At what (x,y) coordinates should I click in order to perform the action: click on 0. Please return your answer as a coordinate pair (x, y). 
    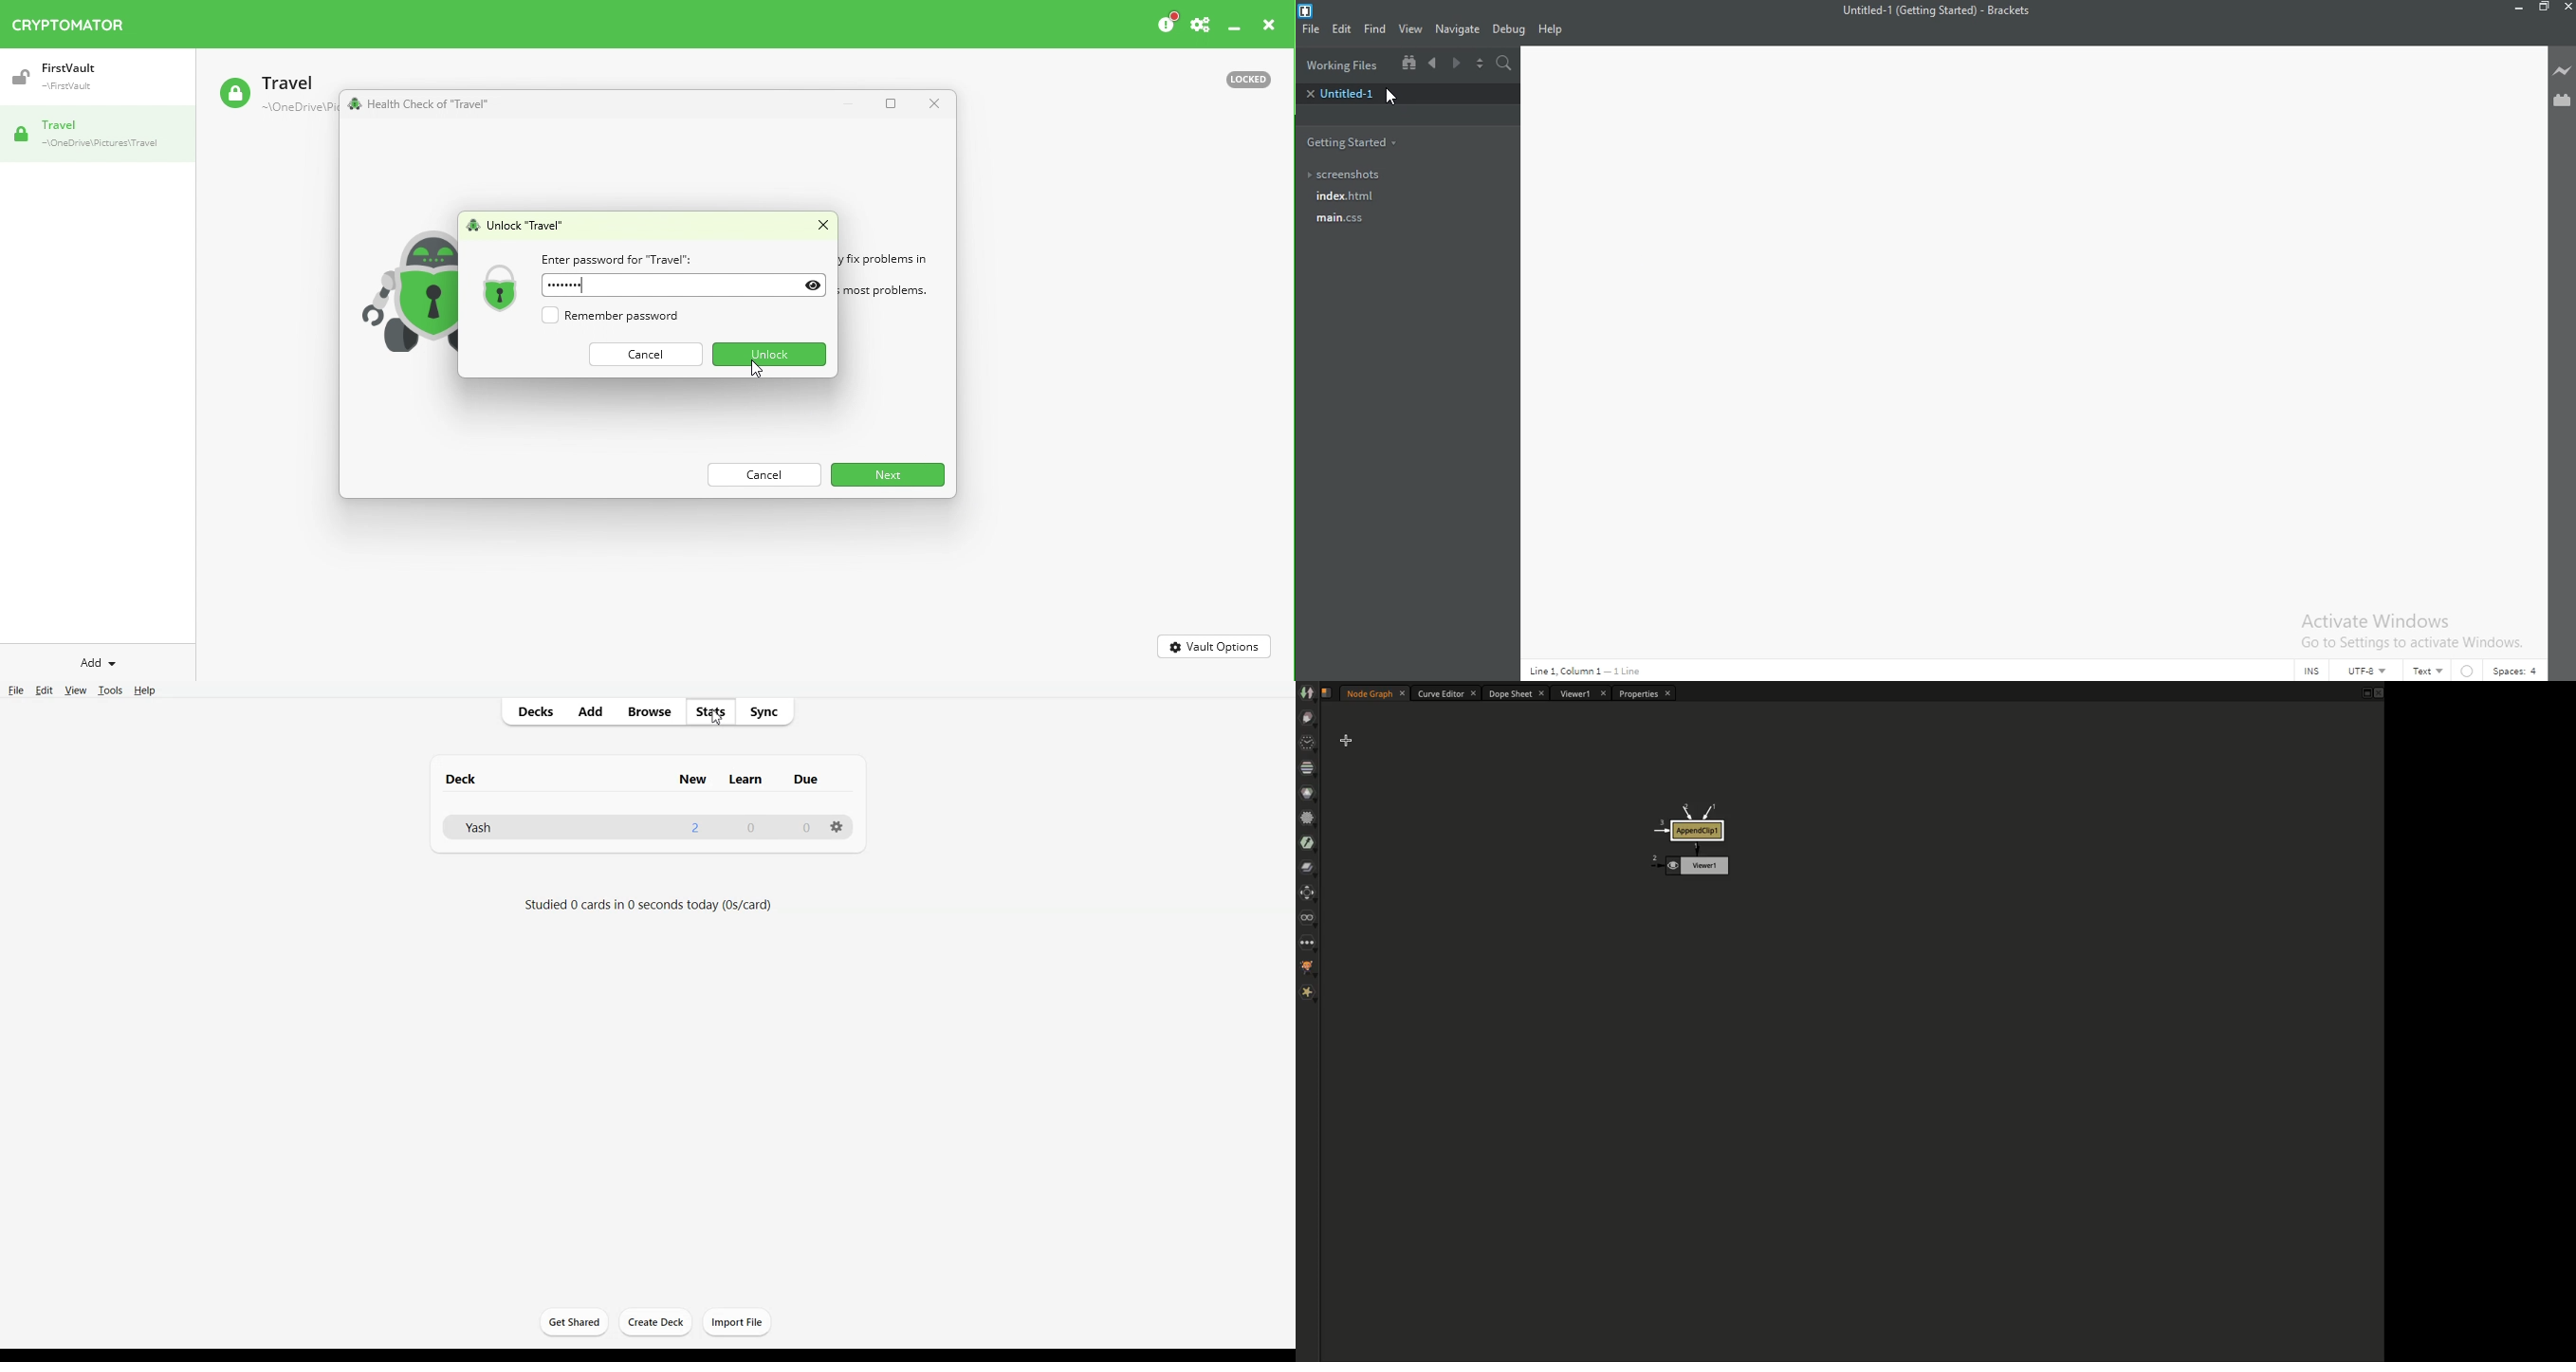
    Looking at the image, I should click on (754, 825).